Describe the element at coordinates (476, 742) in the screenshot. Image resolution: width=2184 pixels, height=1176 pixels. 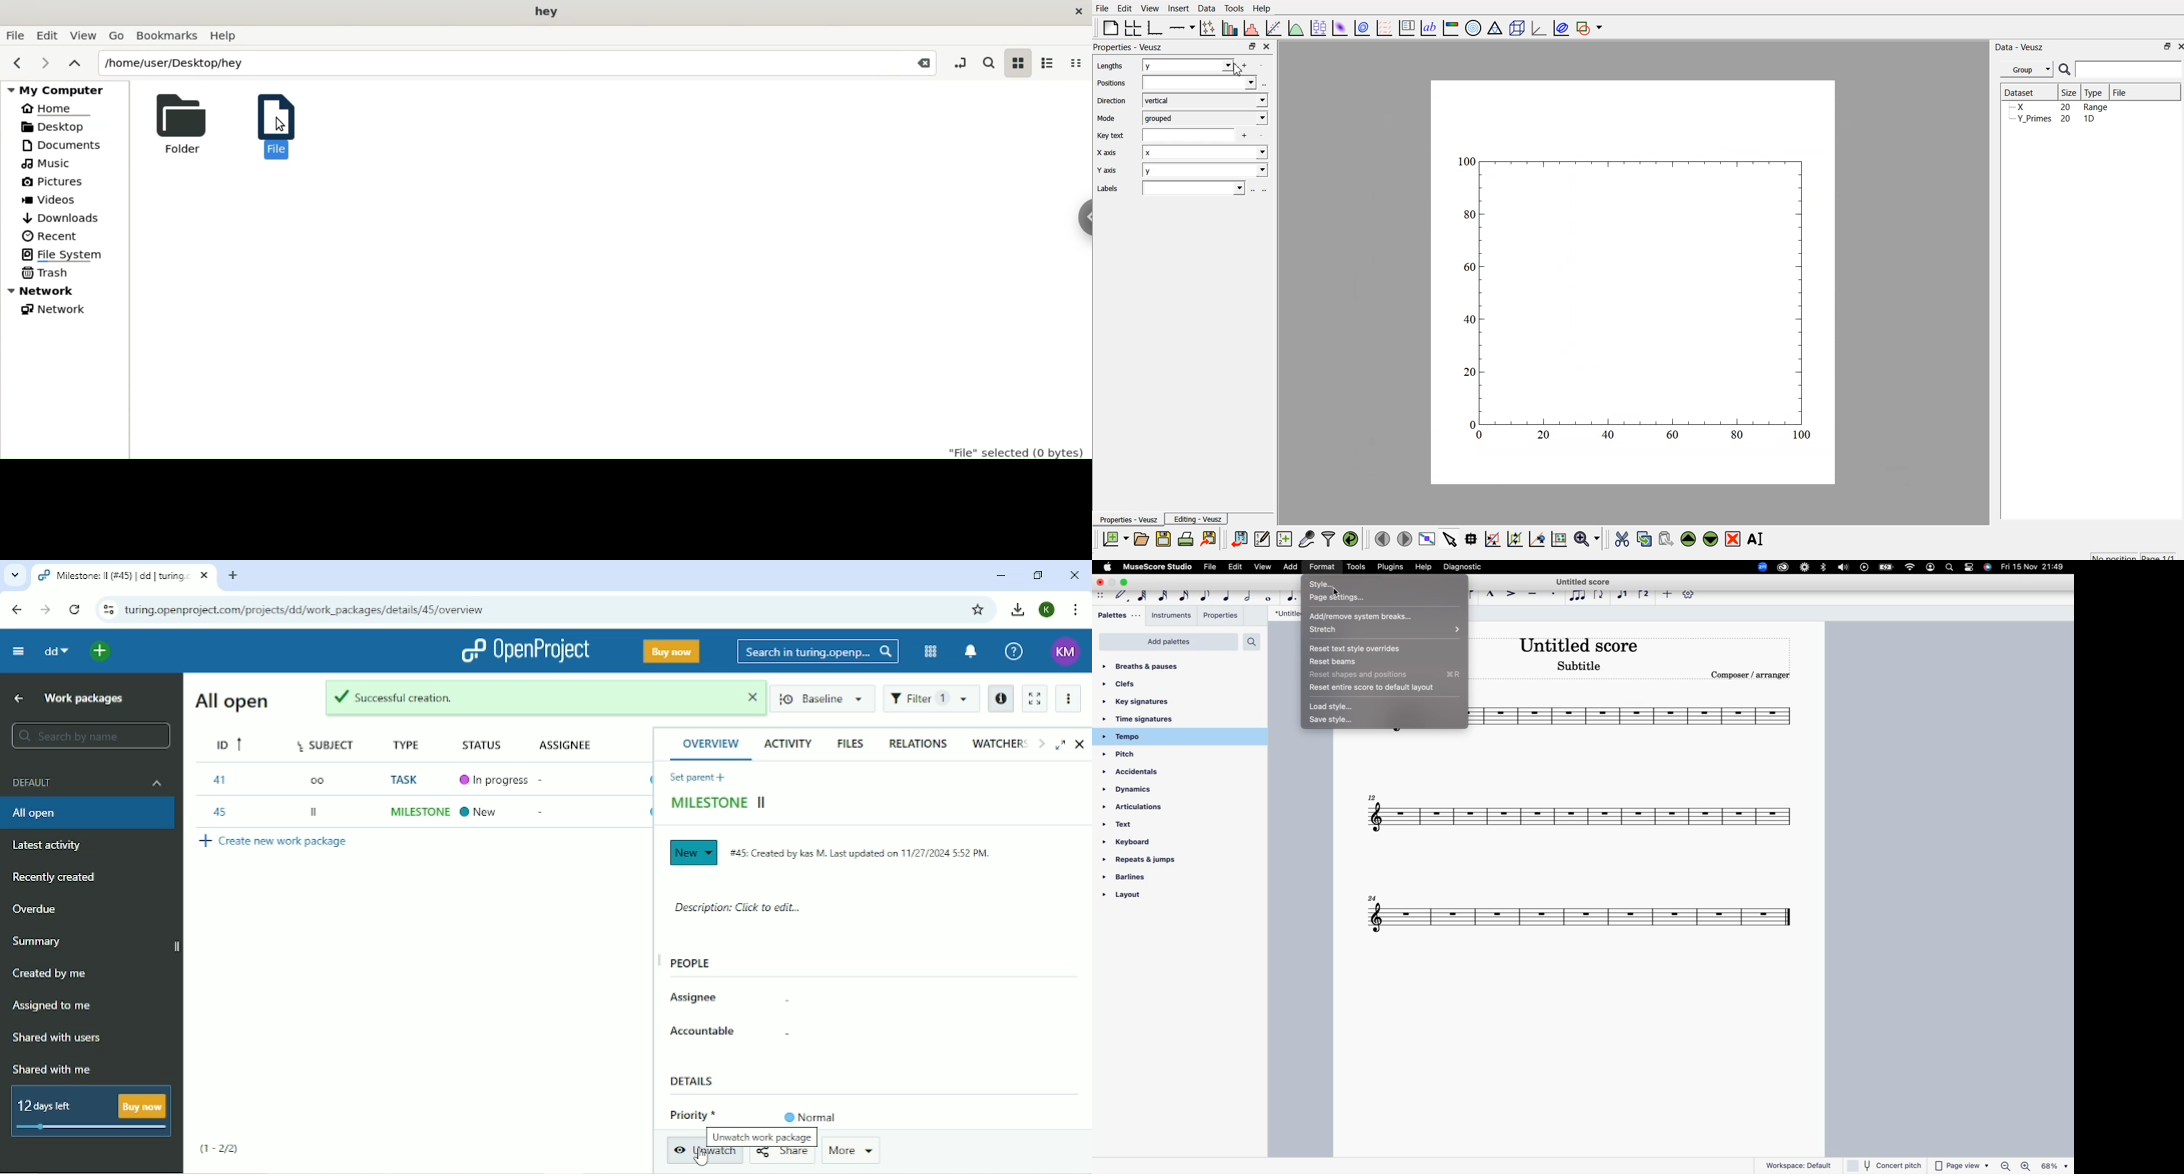
I see `status` at that location.